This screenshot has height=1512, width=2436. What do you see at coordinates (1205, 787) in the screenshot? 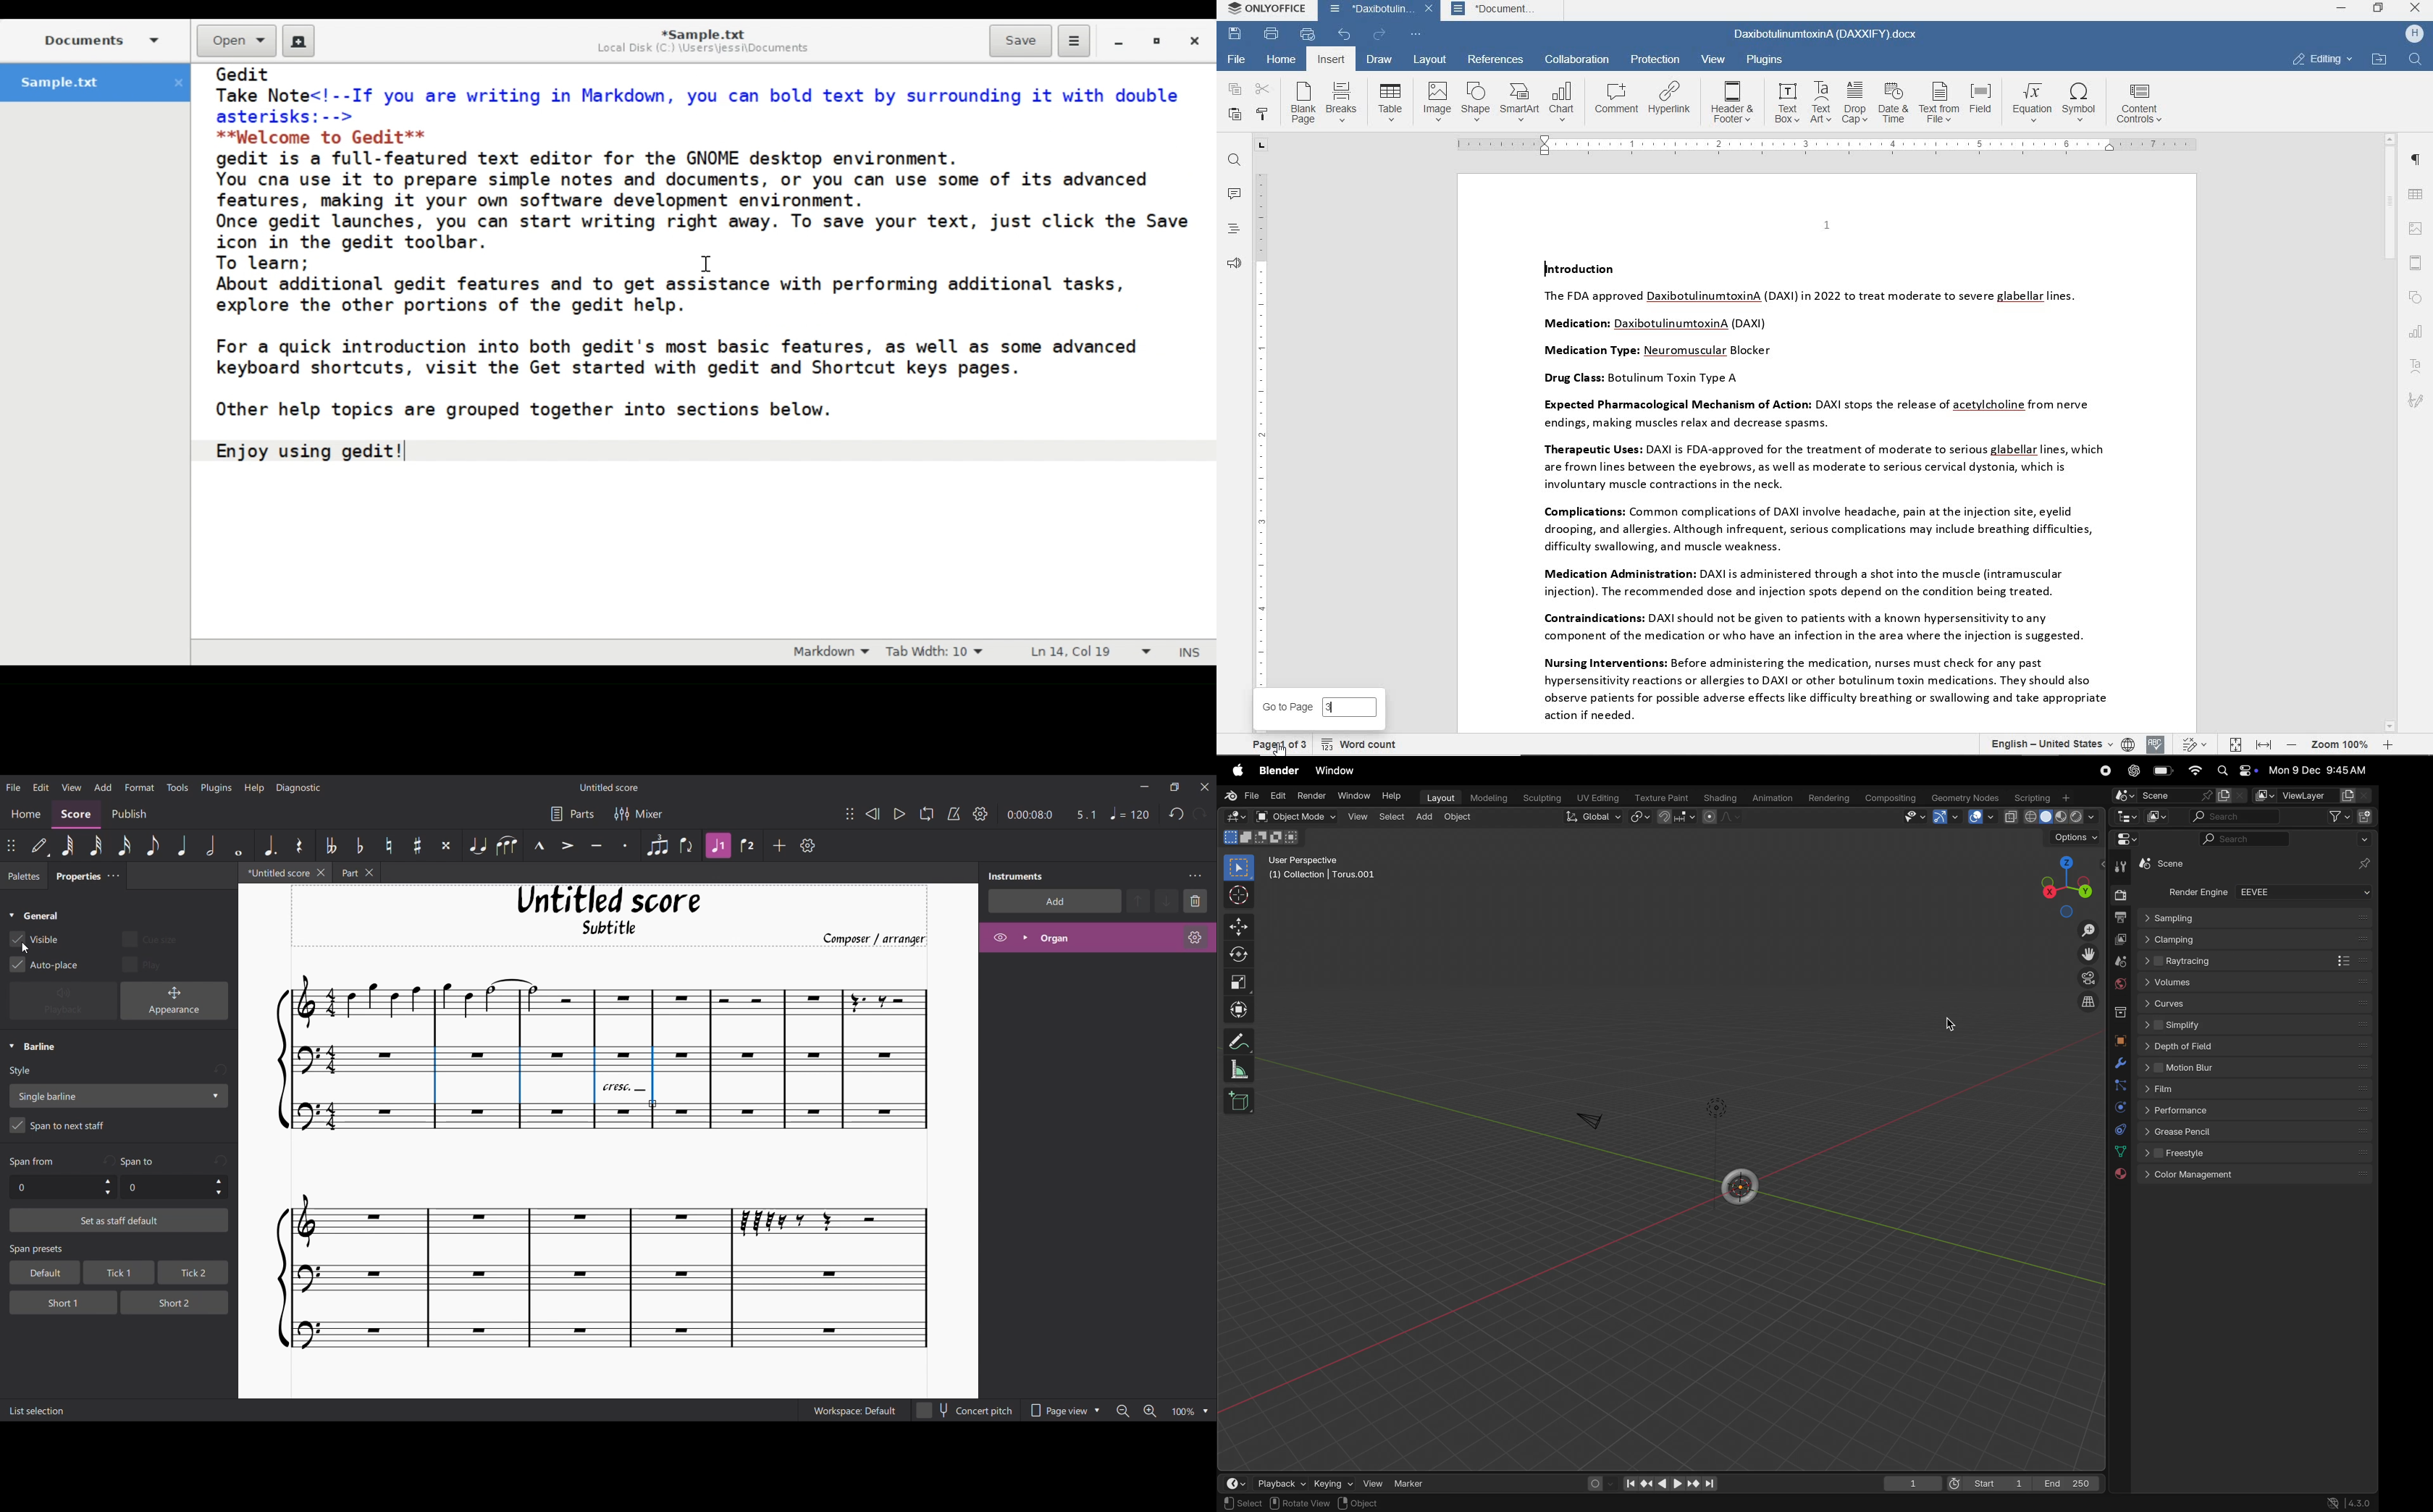
I see `Close interface` at bounding box center [1205, 787].